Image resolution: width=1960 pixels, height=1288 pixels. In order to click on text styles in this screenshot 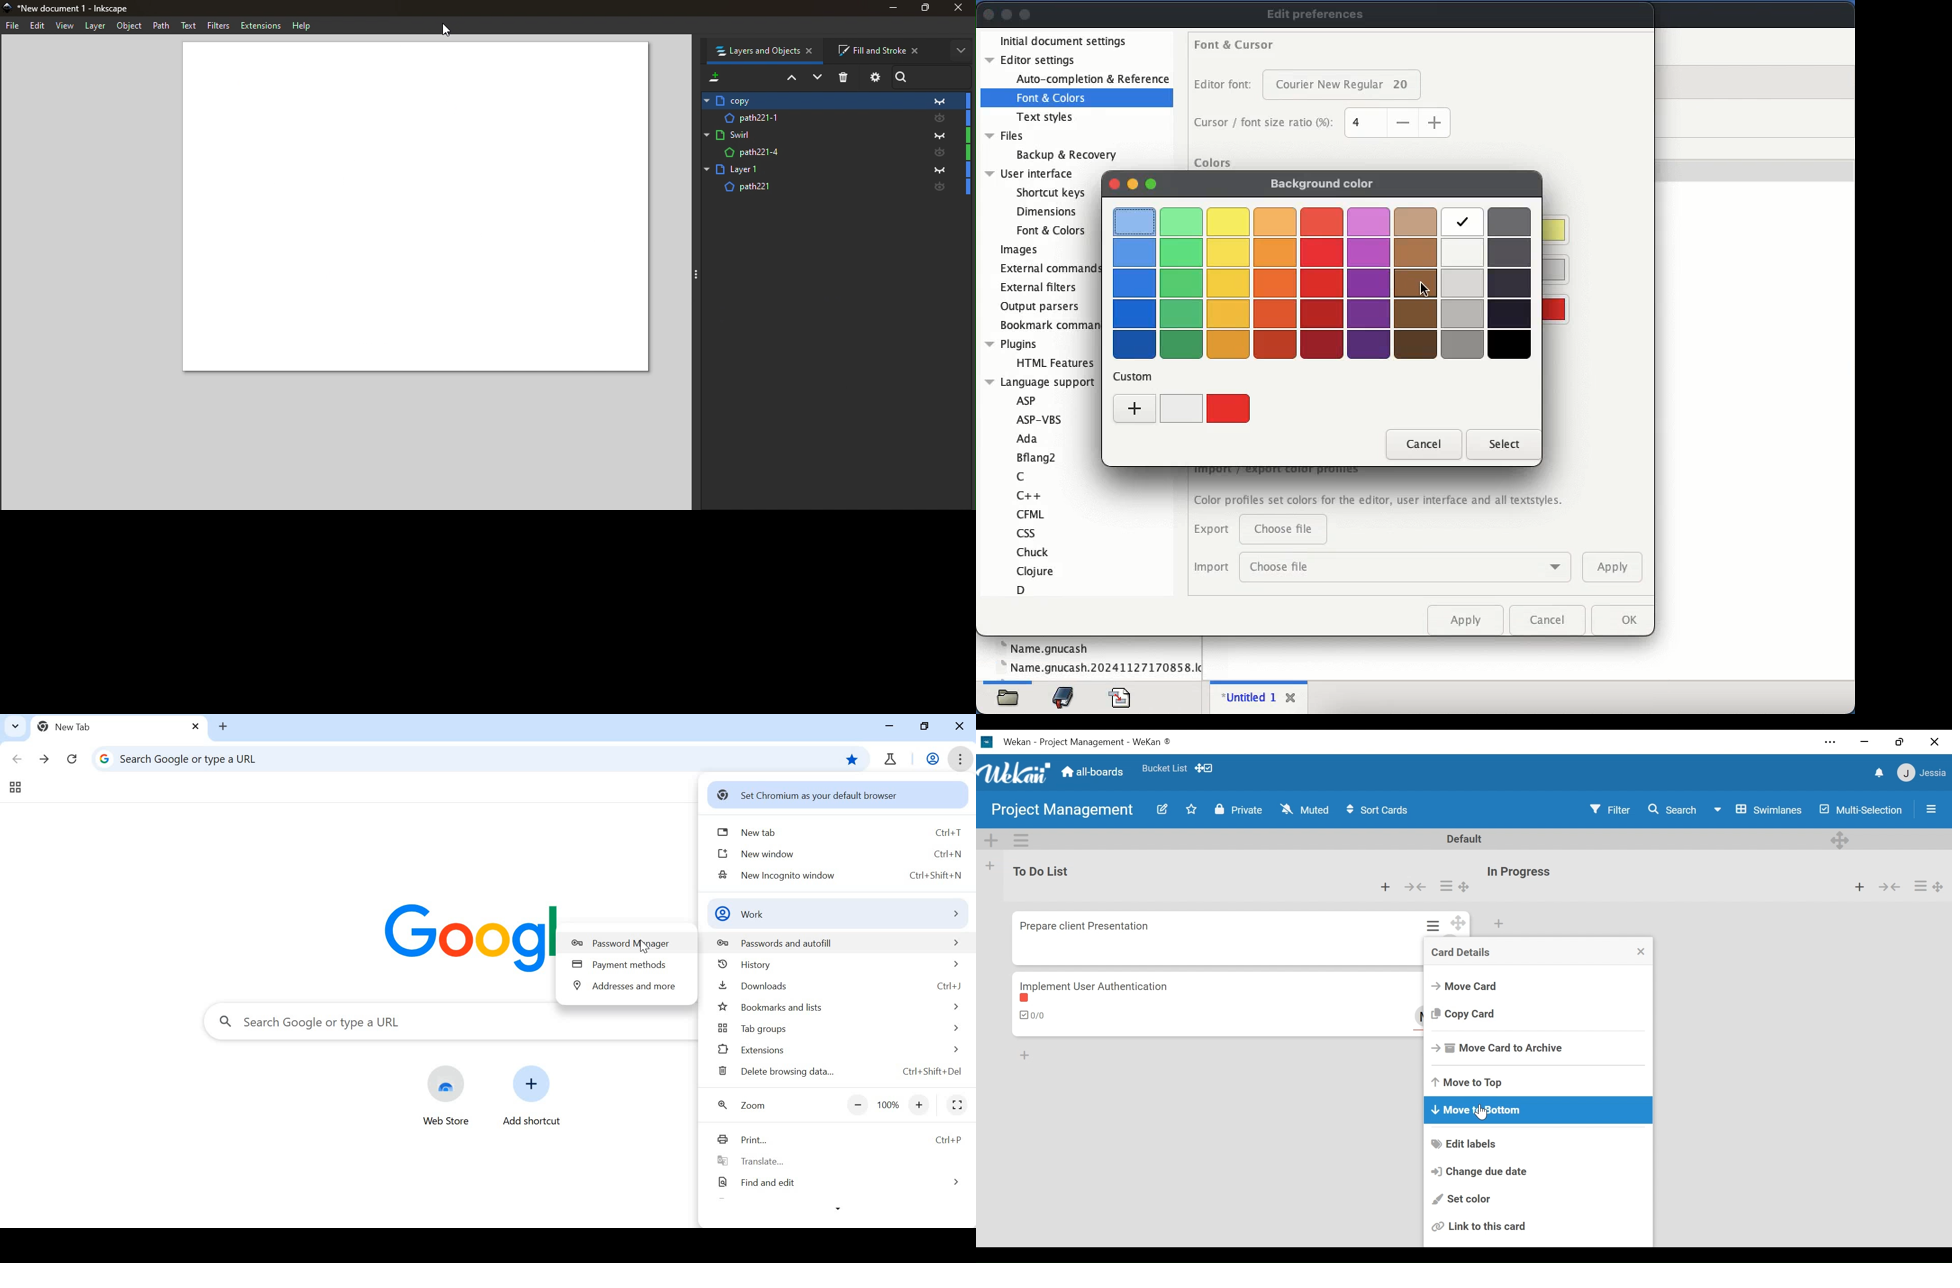, I will do `click(1047, 118)`.